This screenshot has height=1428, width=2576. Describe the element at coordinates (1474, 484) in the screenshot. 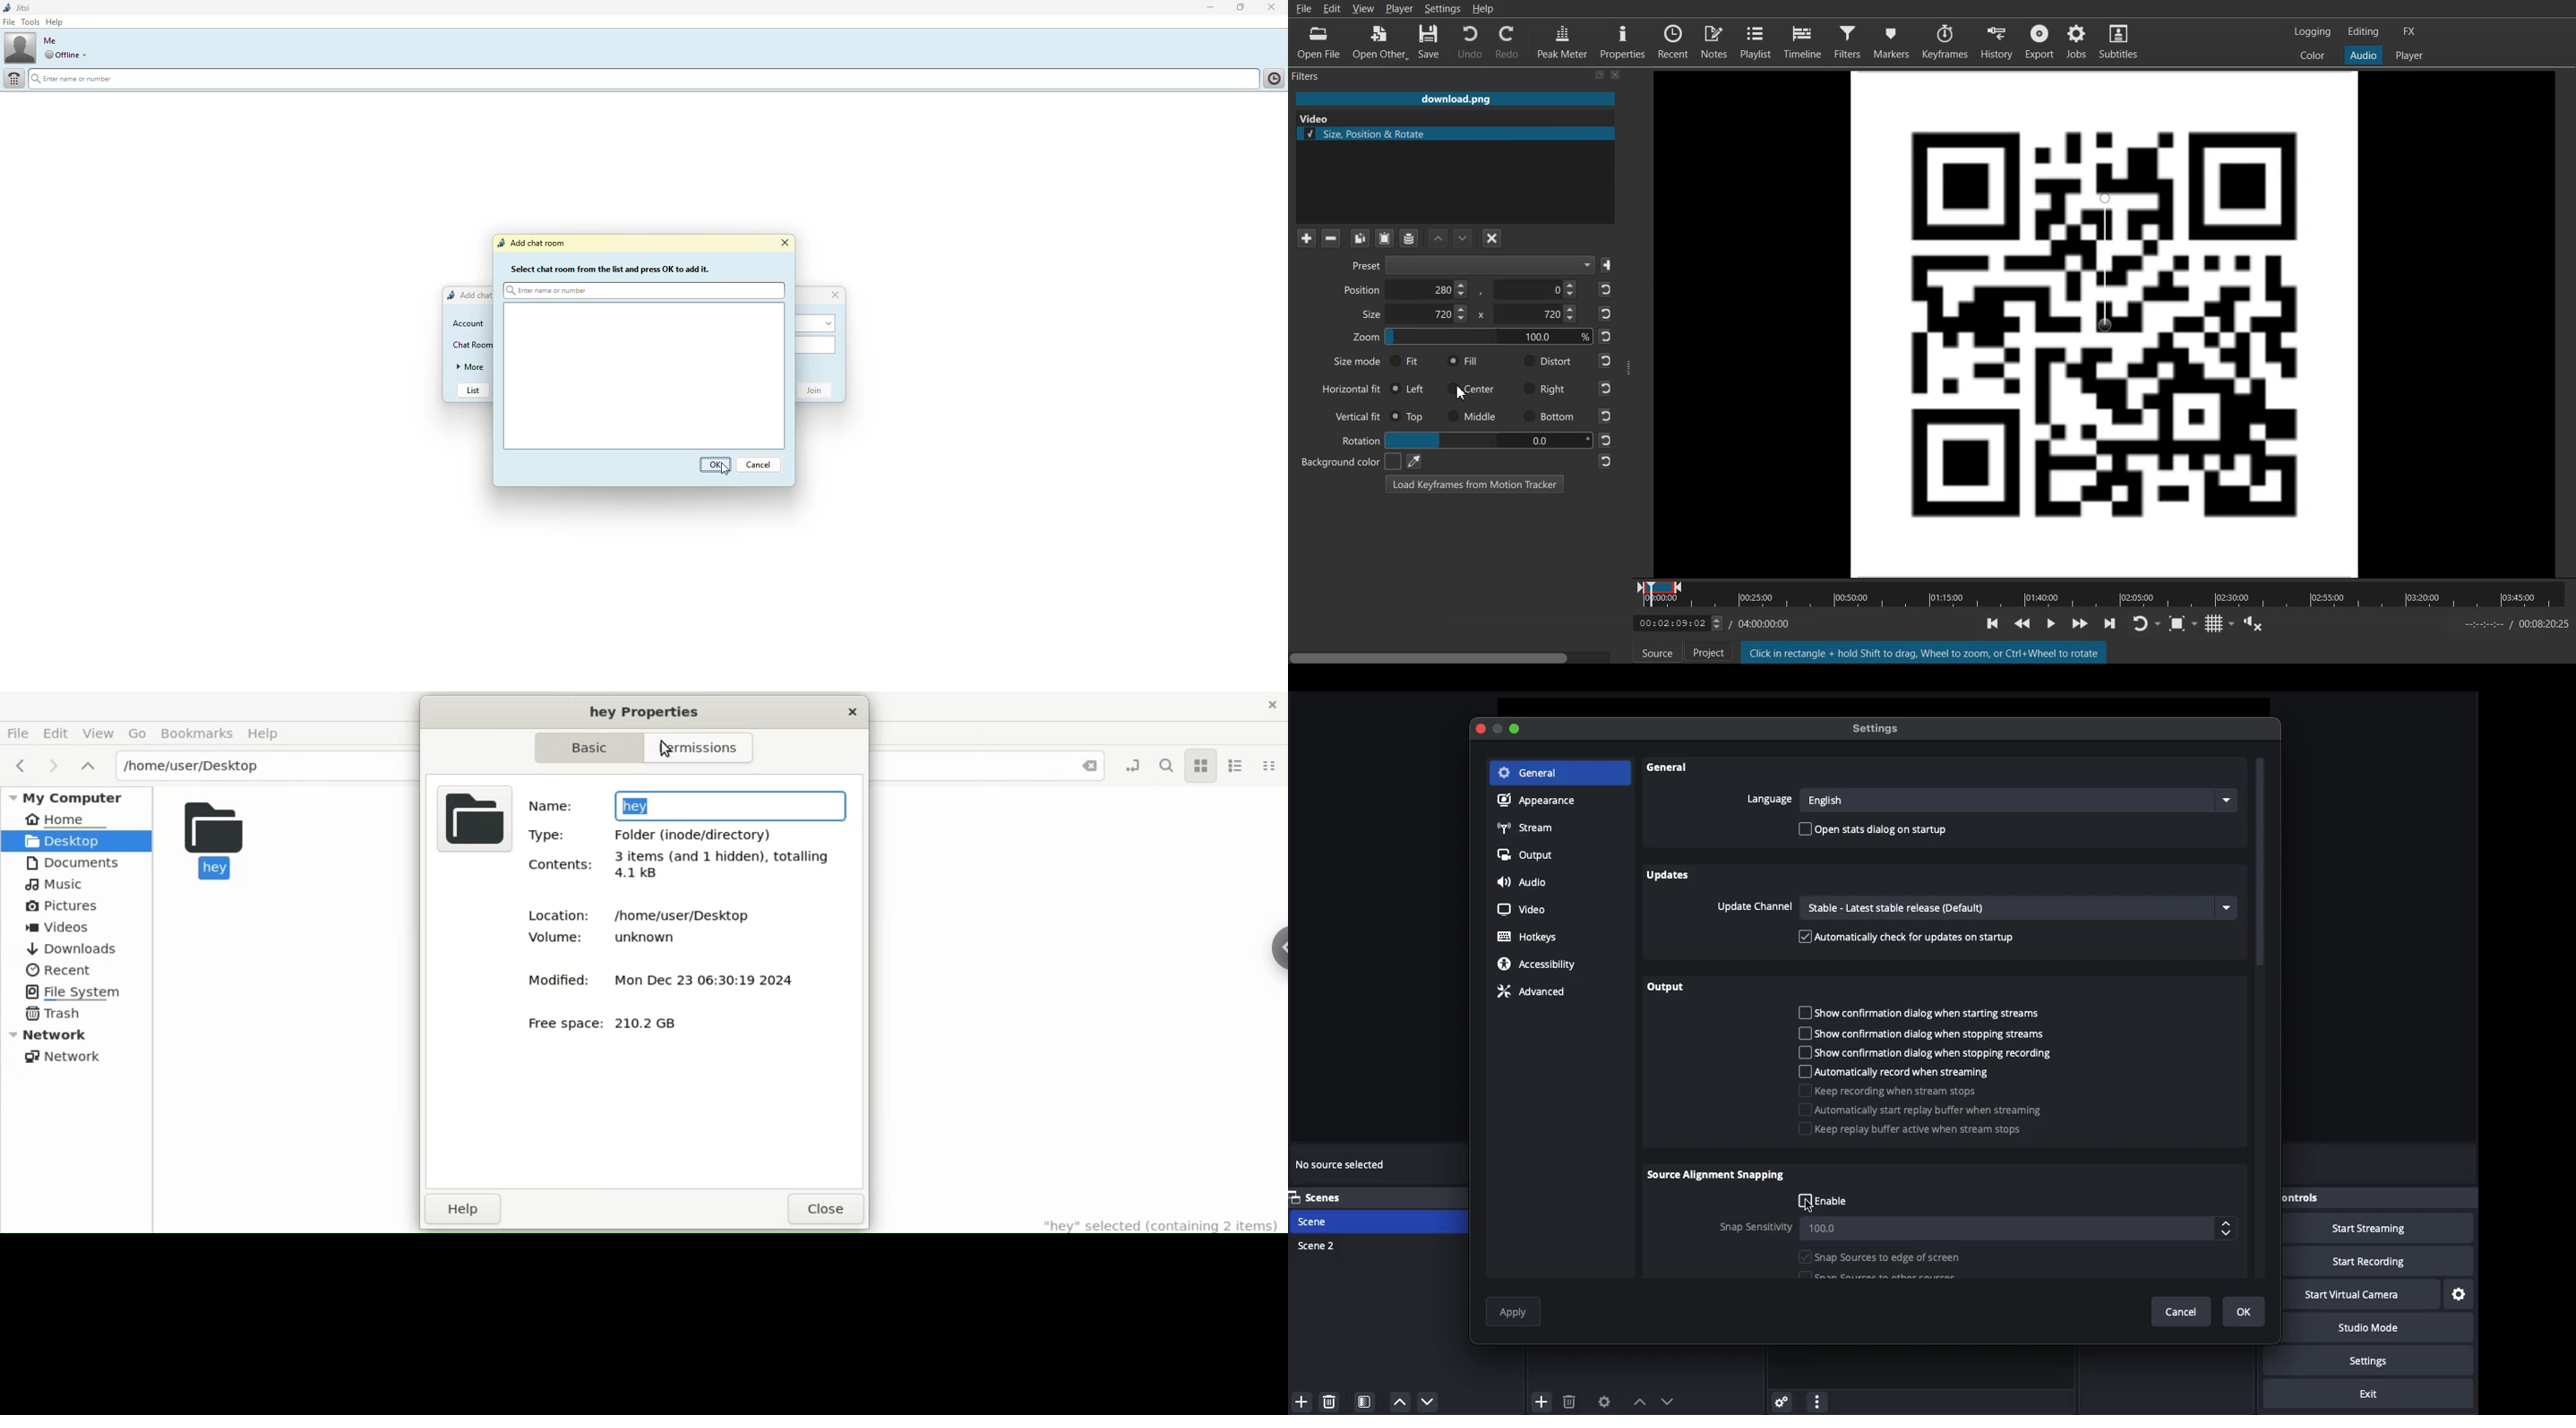

I see `Load Keyframe From Motion Tracker` at that location.